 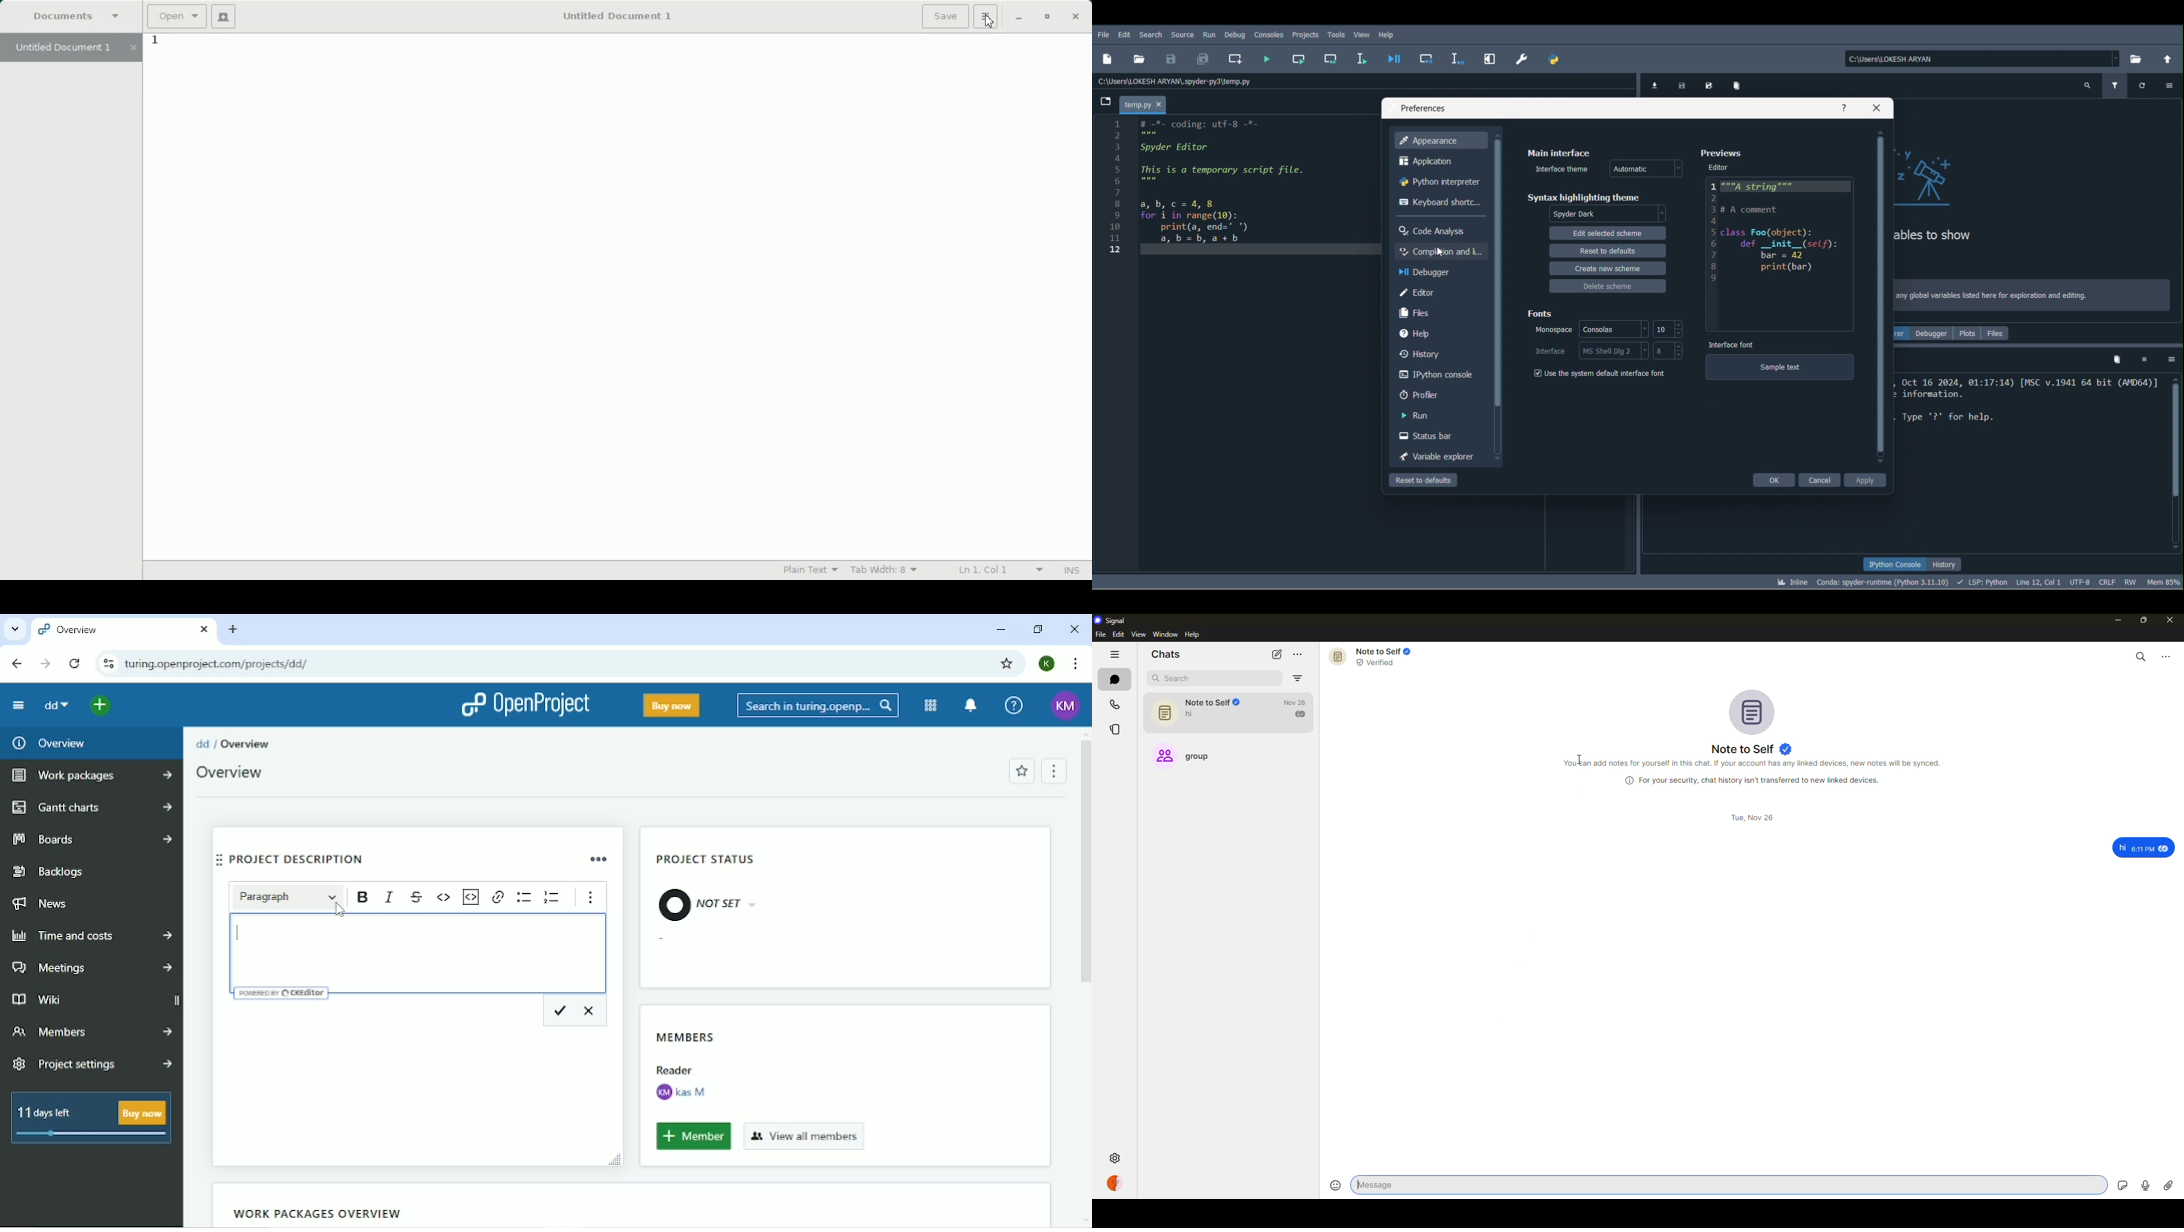 I want to click on Minimize, so click(x=1020, y=18).